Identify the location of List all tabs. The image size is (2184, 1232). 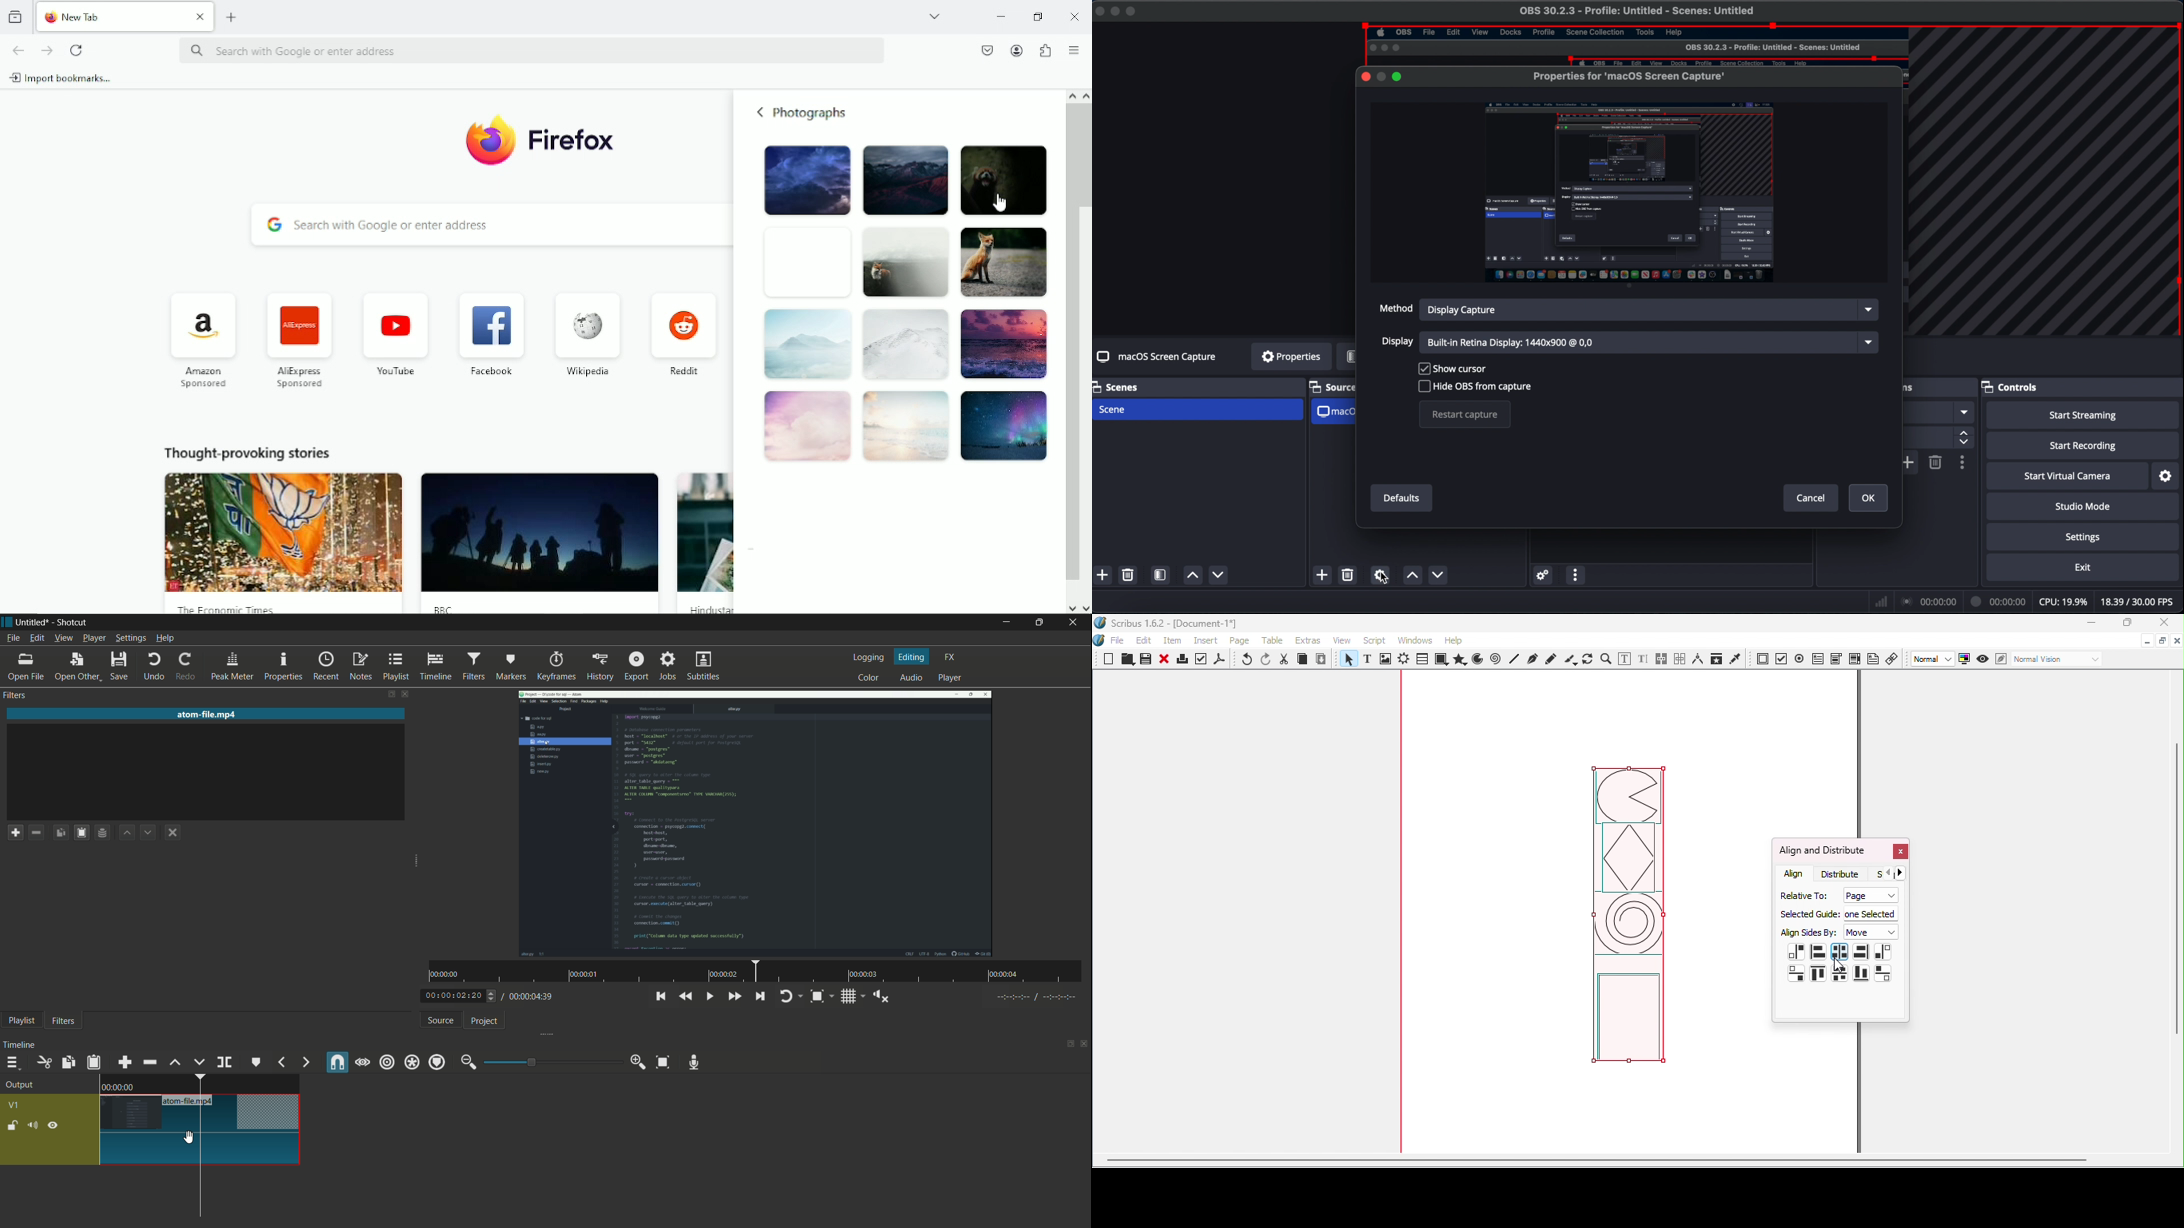
(934, 16).